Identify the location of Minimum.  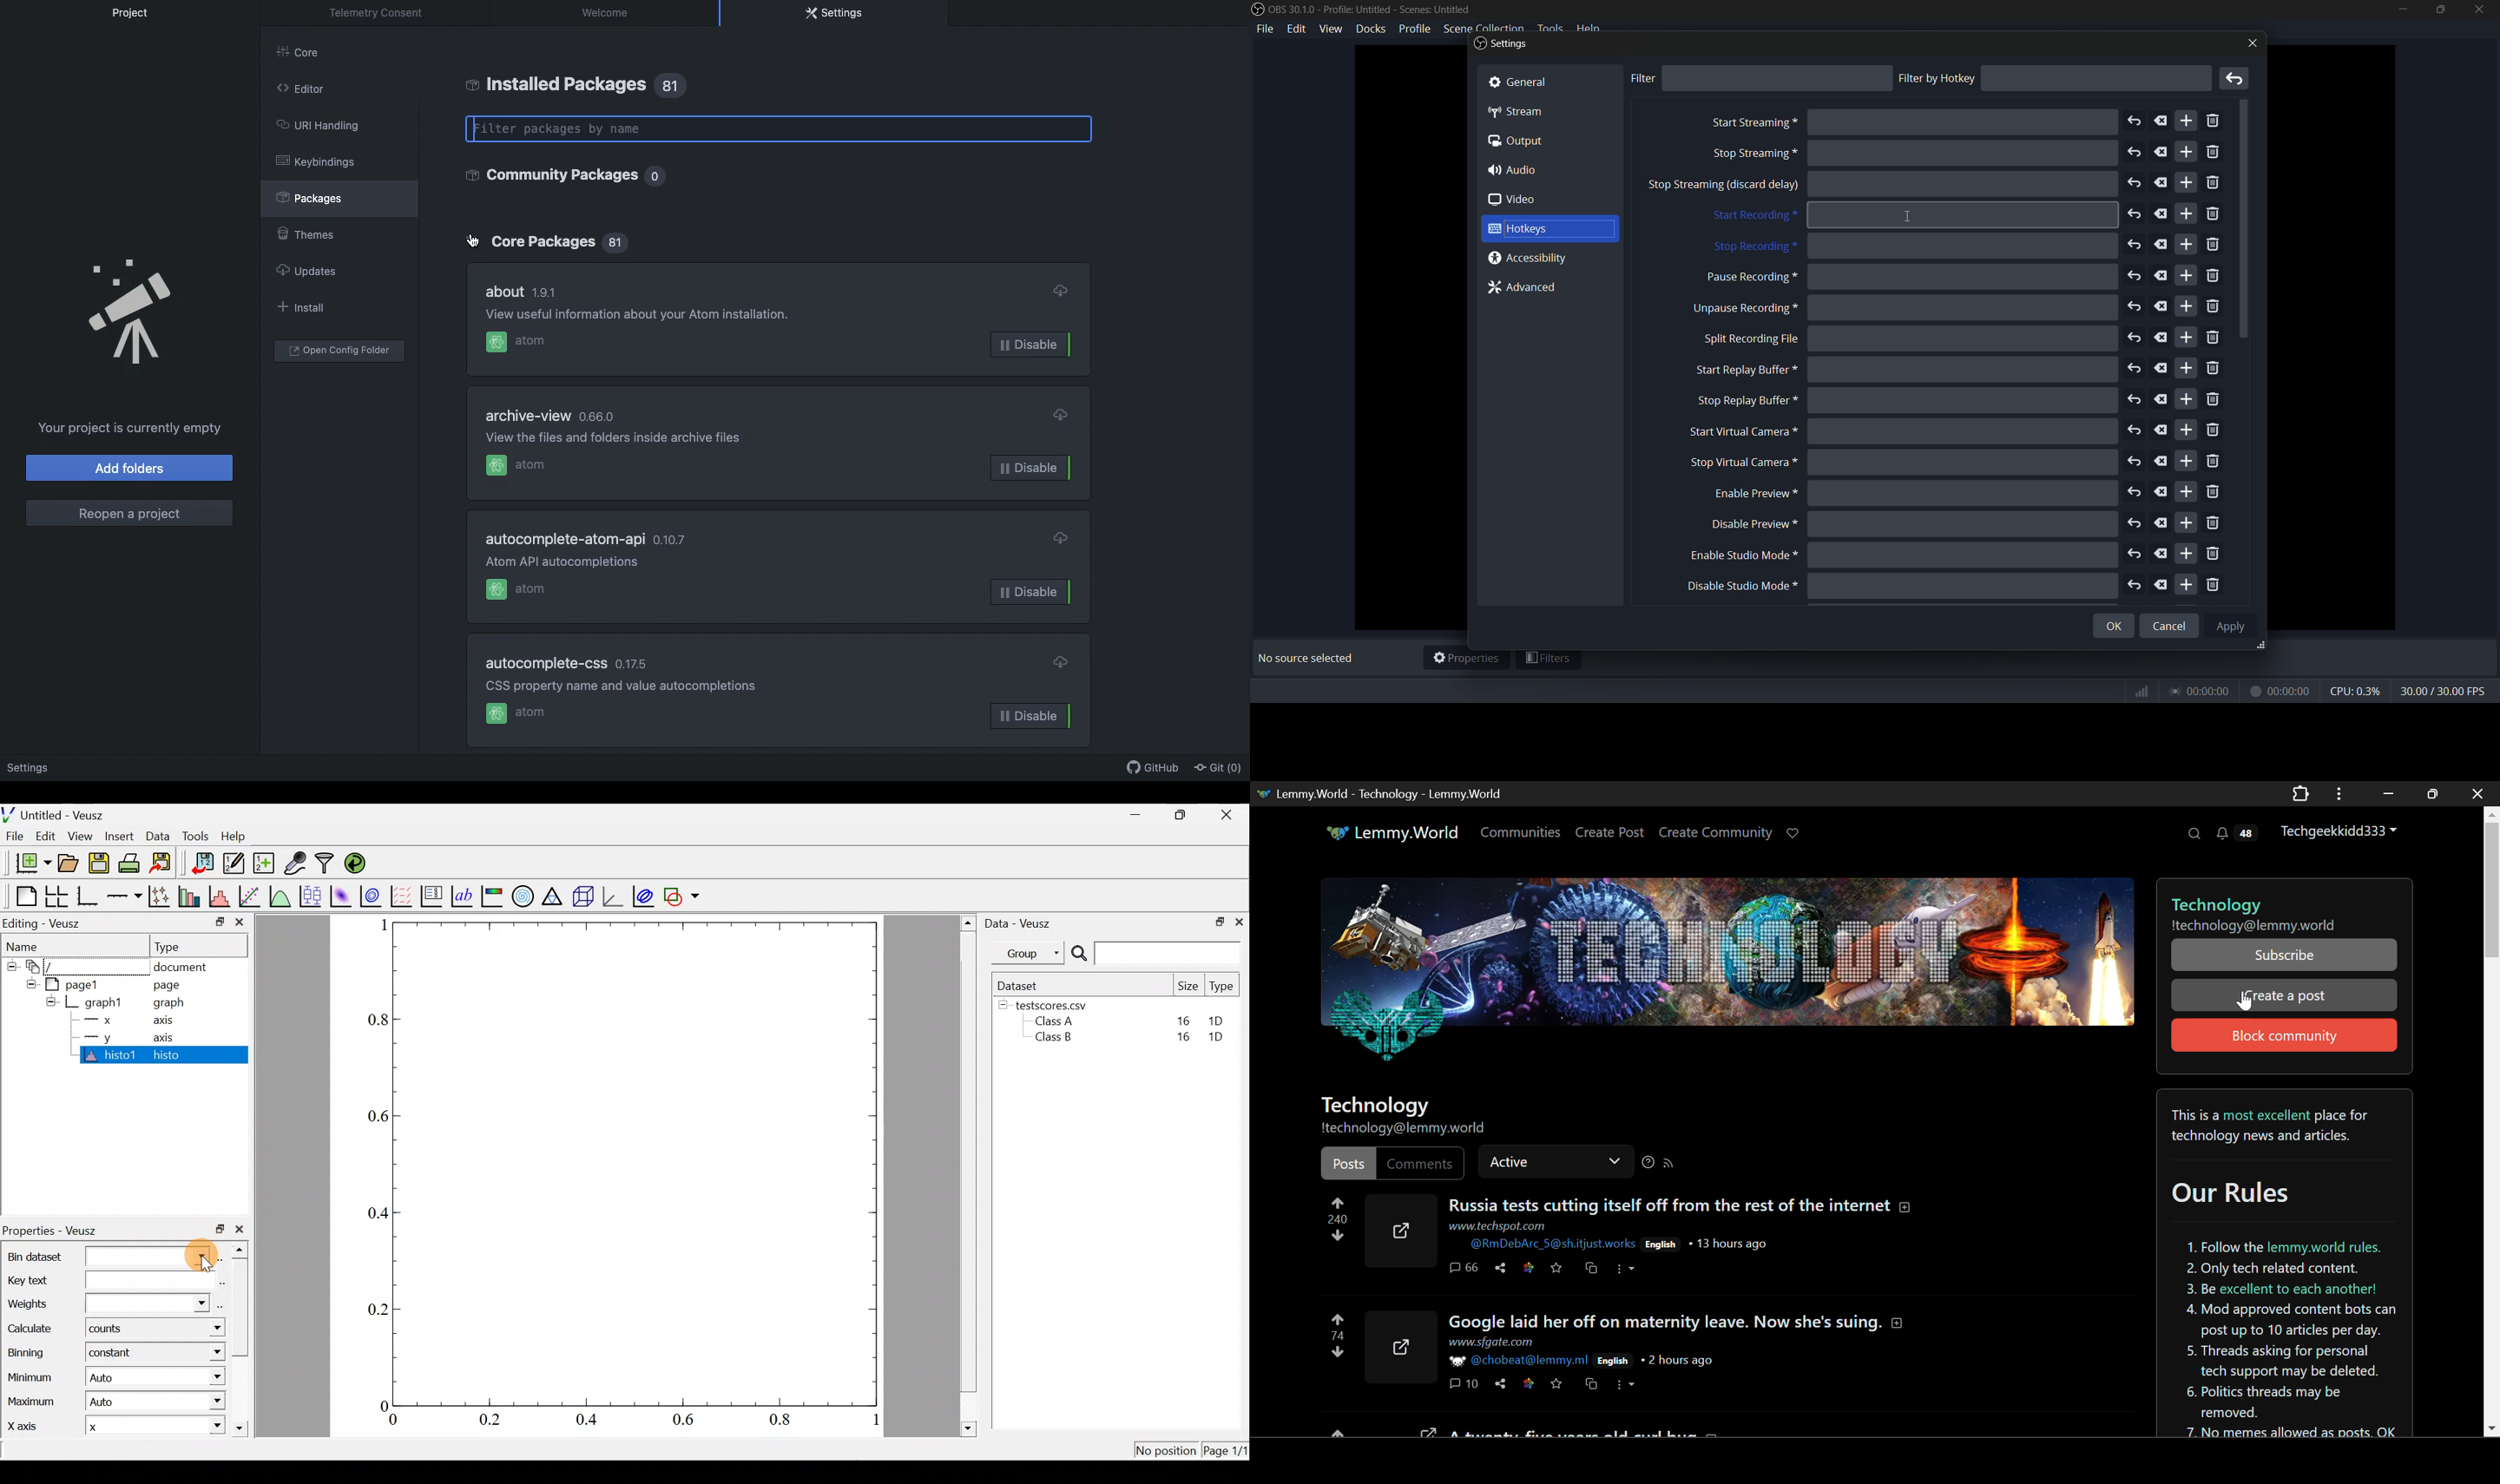
(32, 1377).